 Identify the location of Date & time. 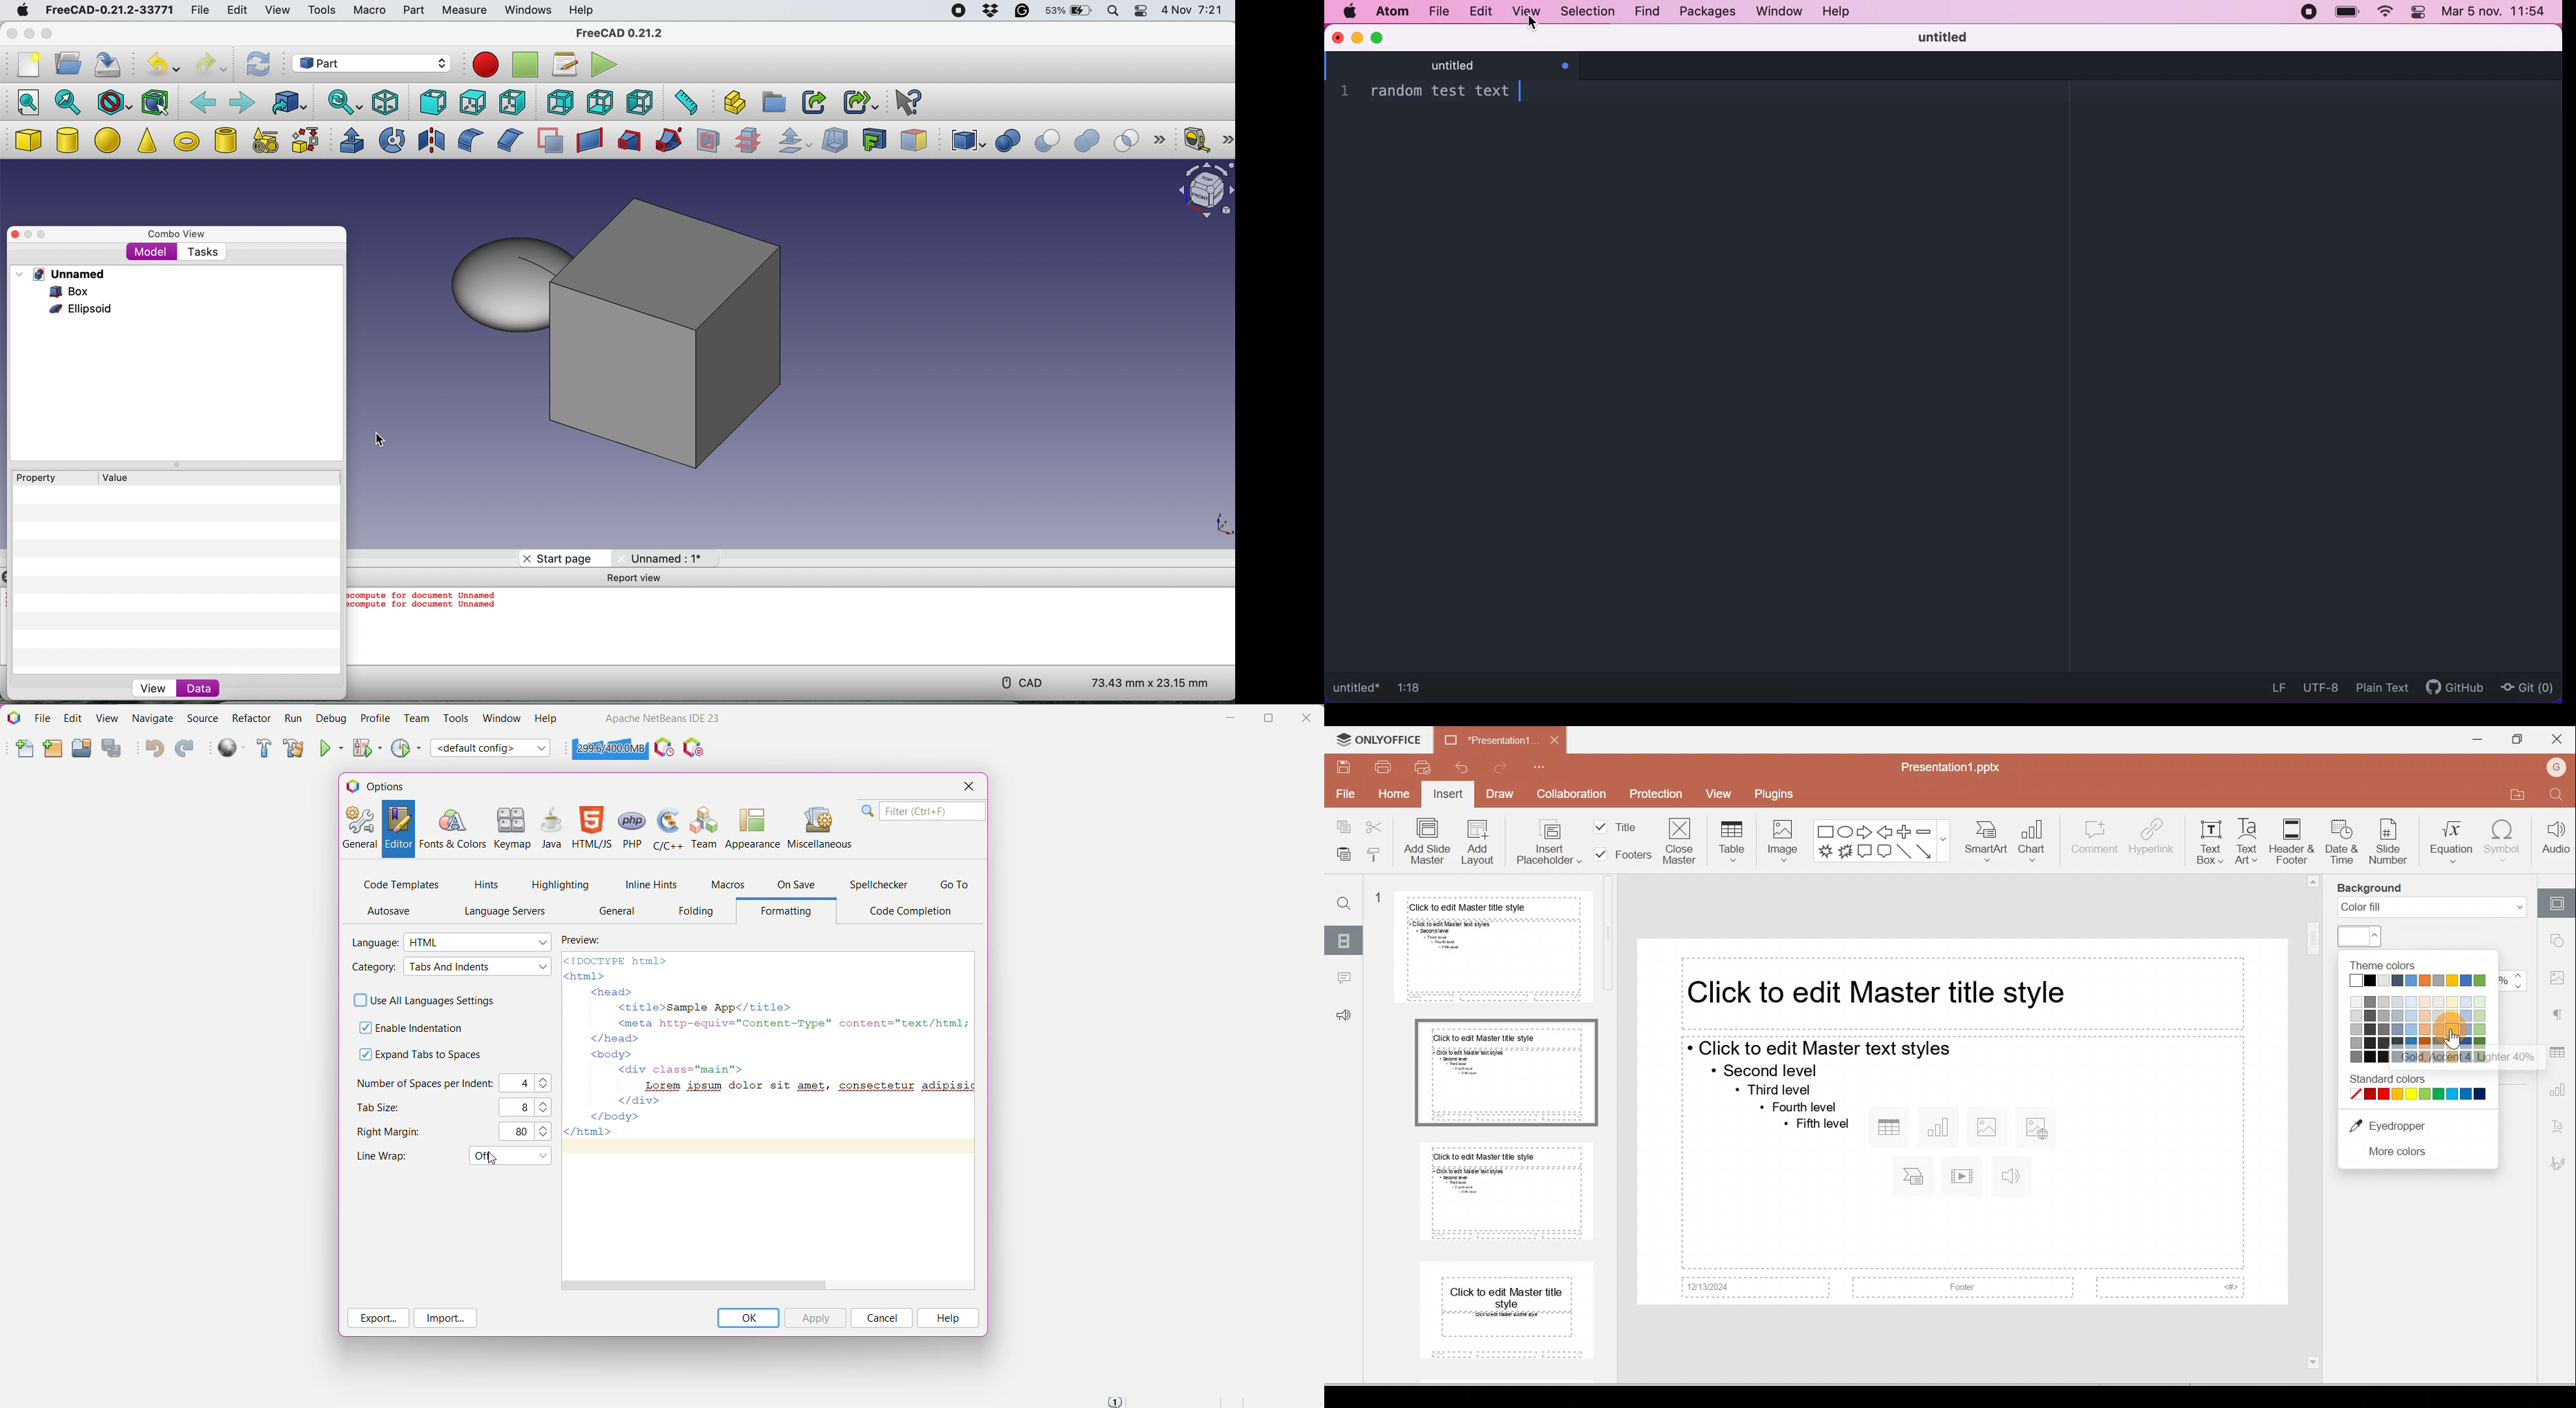
(2342, 842).